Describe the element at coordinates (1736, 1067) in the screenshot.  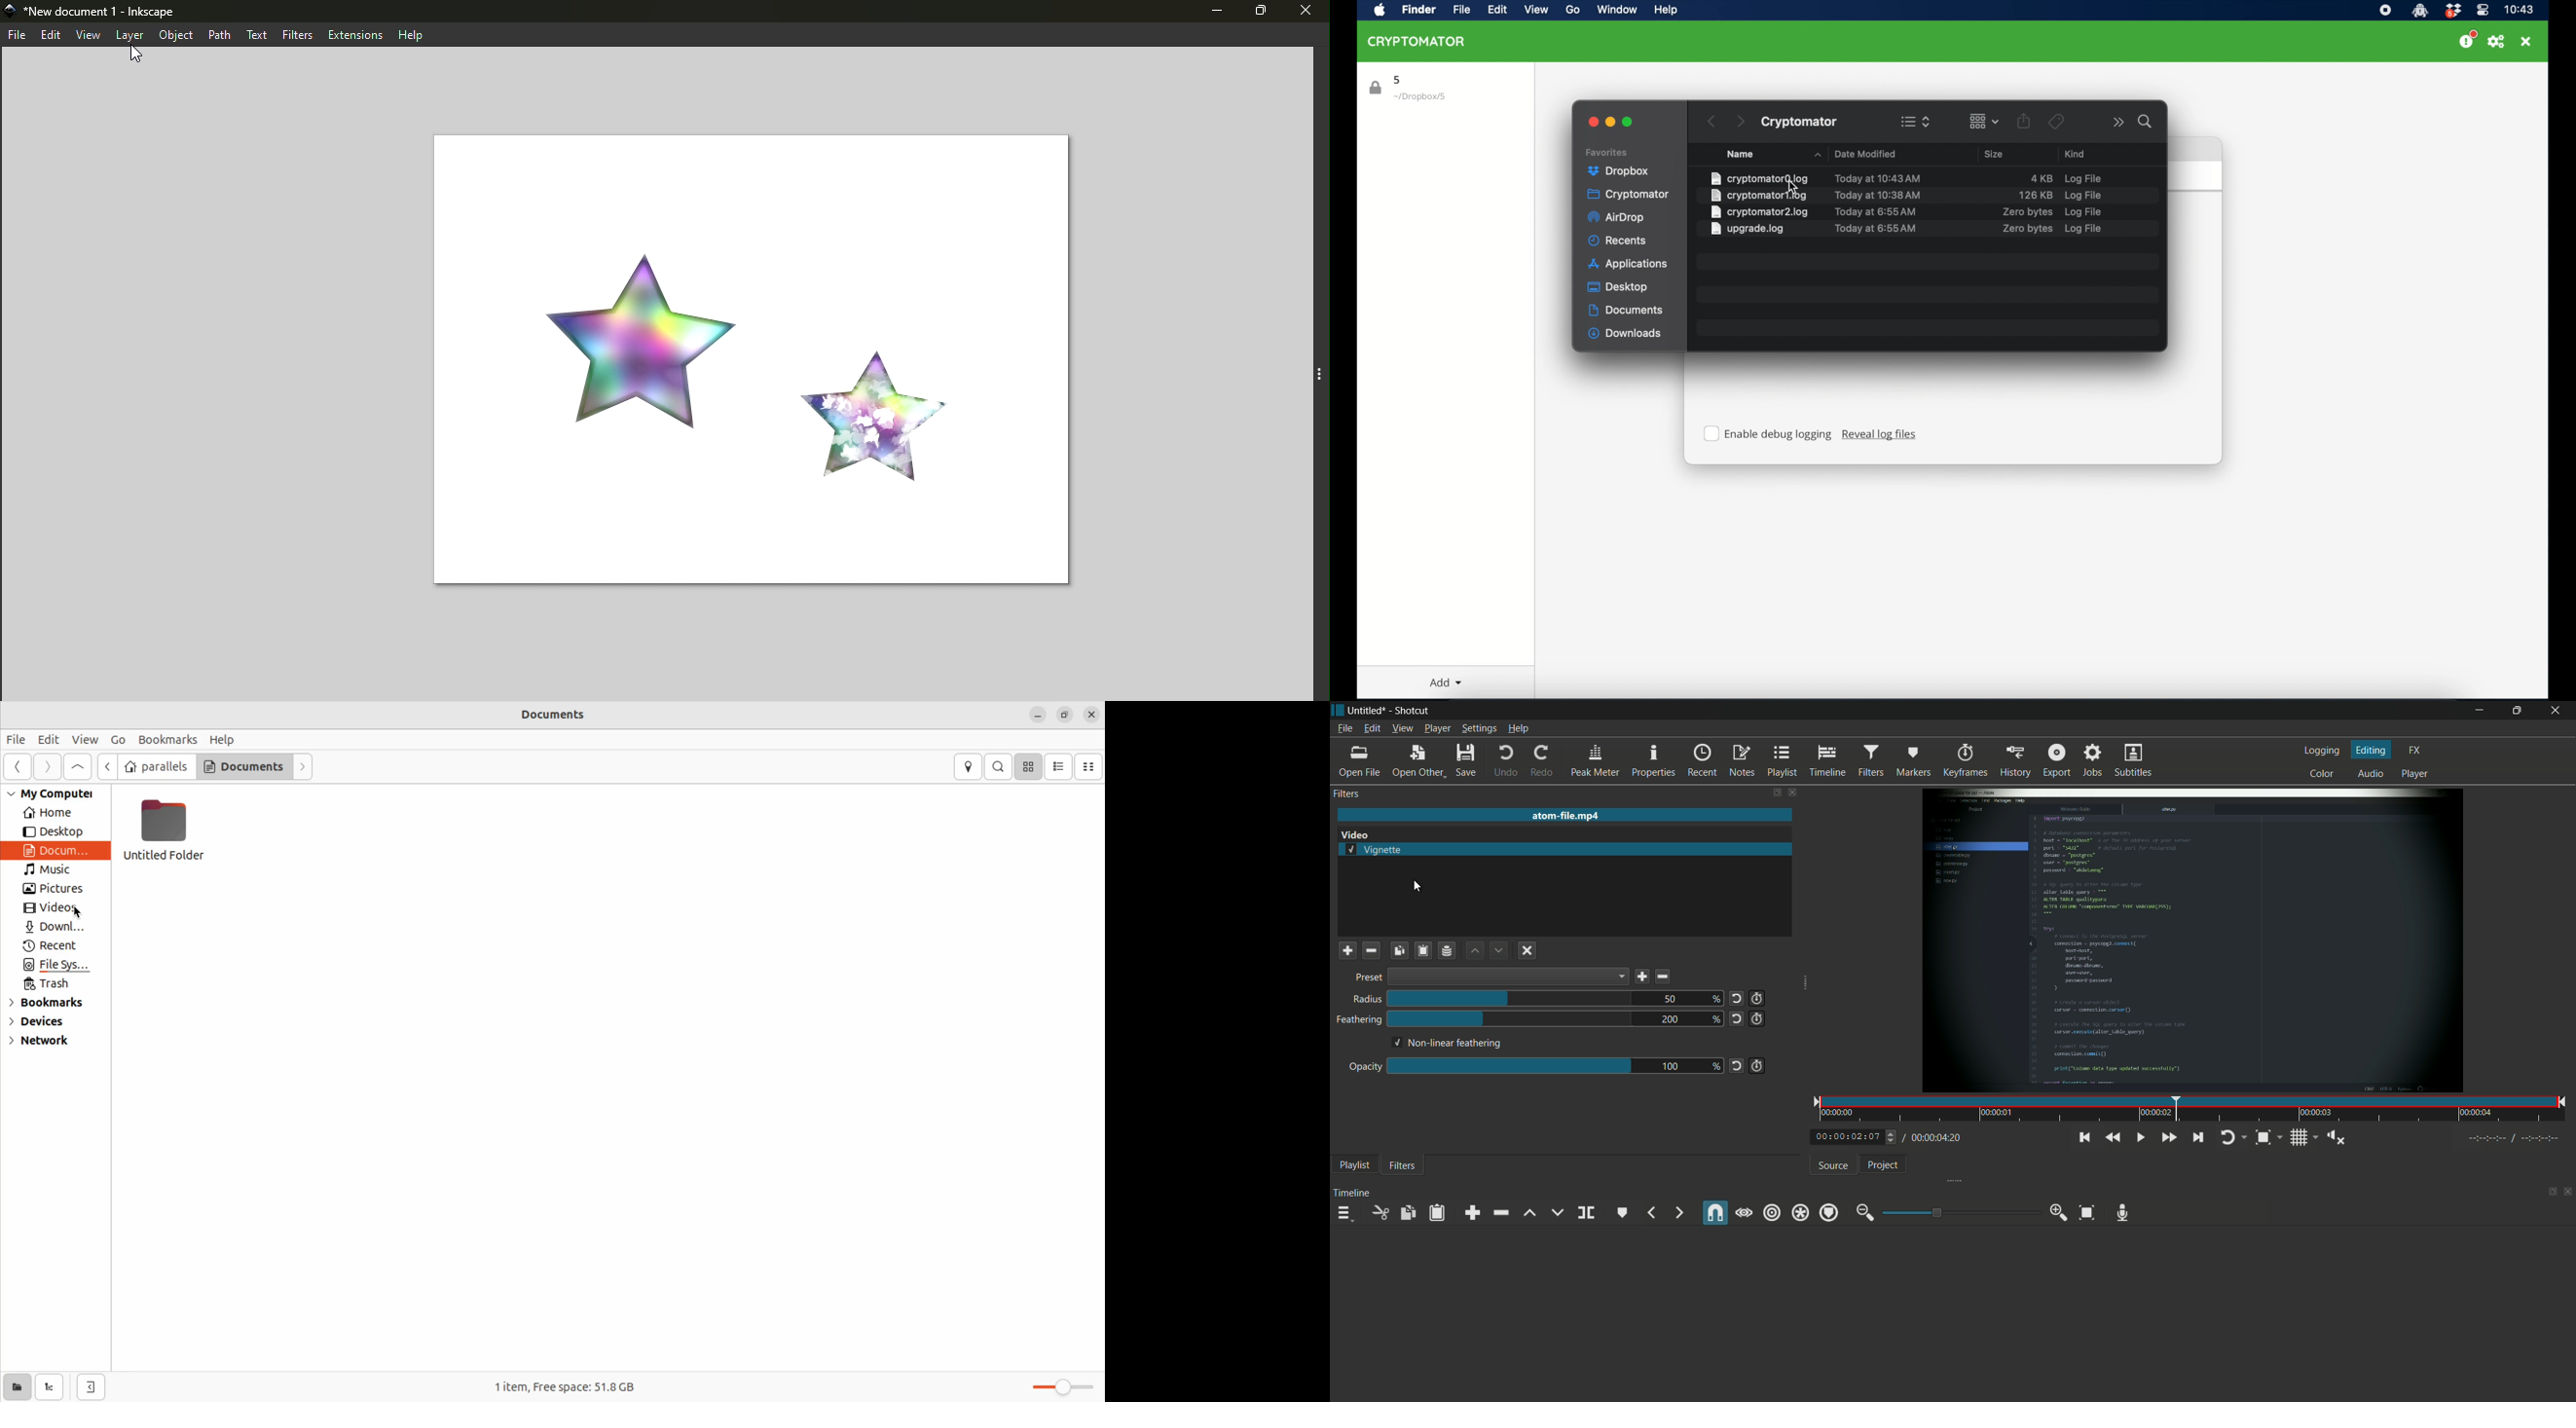
I see `reset to default` at that location.